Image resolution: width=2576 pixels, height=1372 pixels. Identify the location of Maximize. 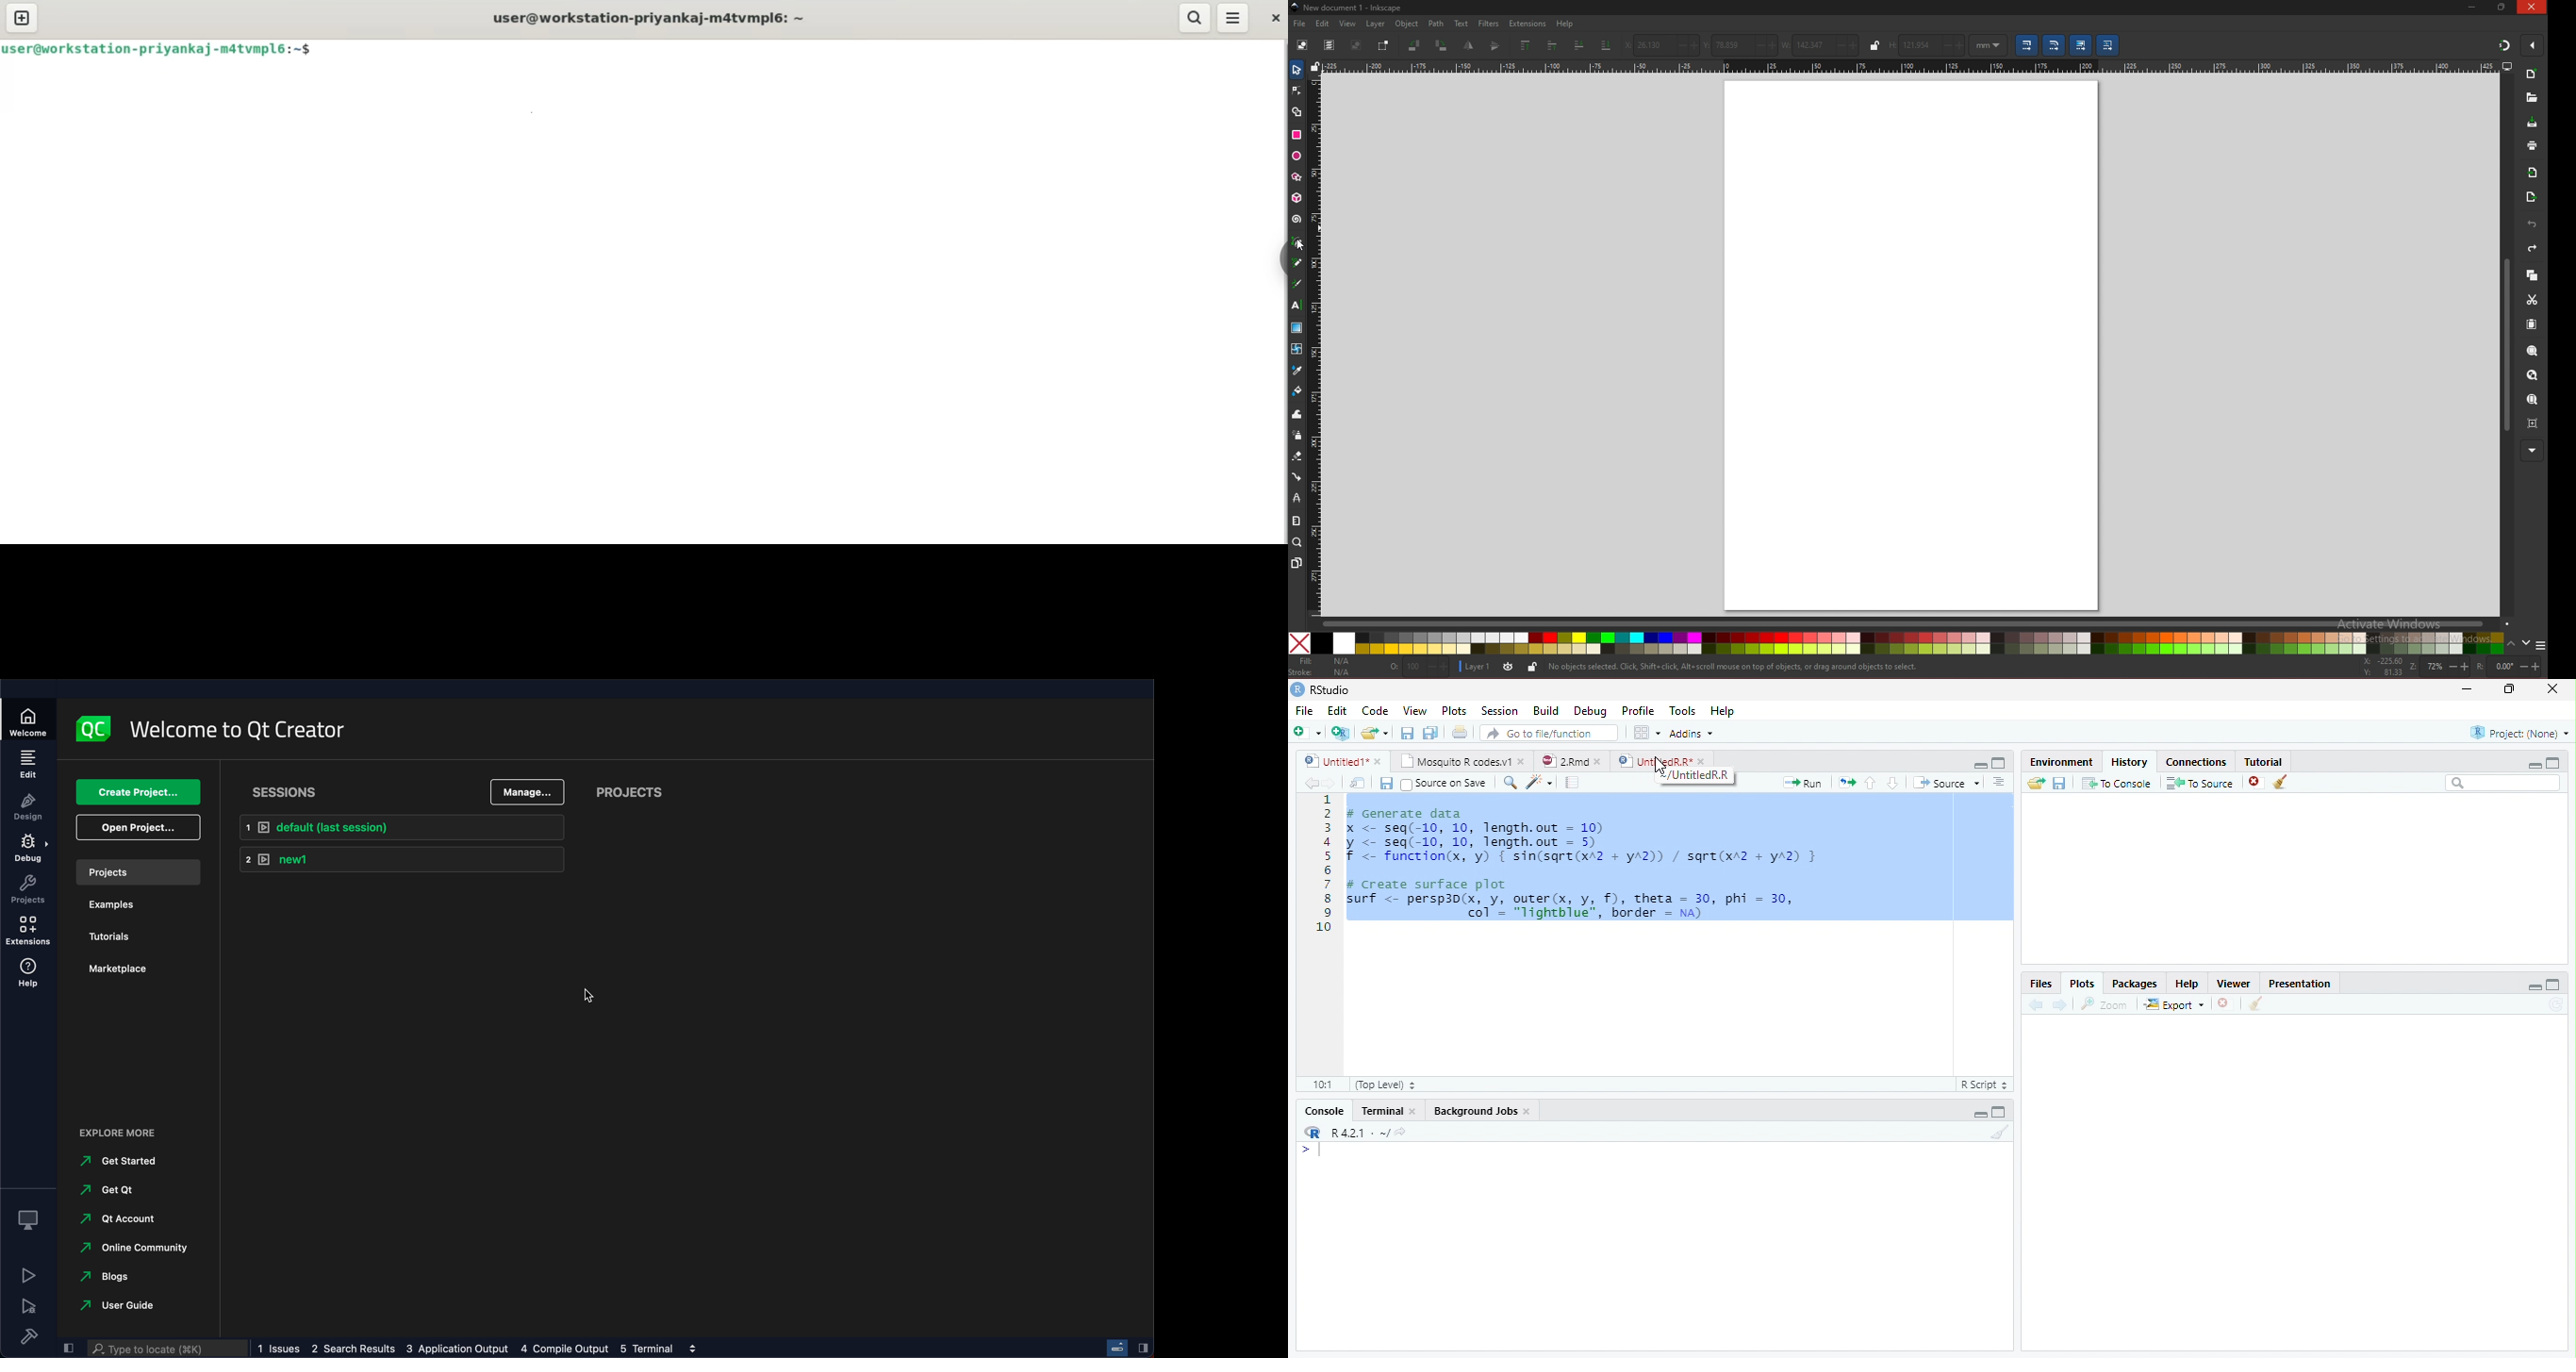
(1998, 1114).